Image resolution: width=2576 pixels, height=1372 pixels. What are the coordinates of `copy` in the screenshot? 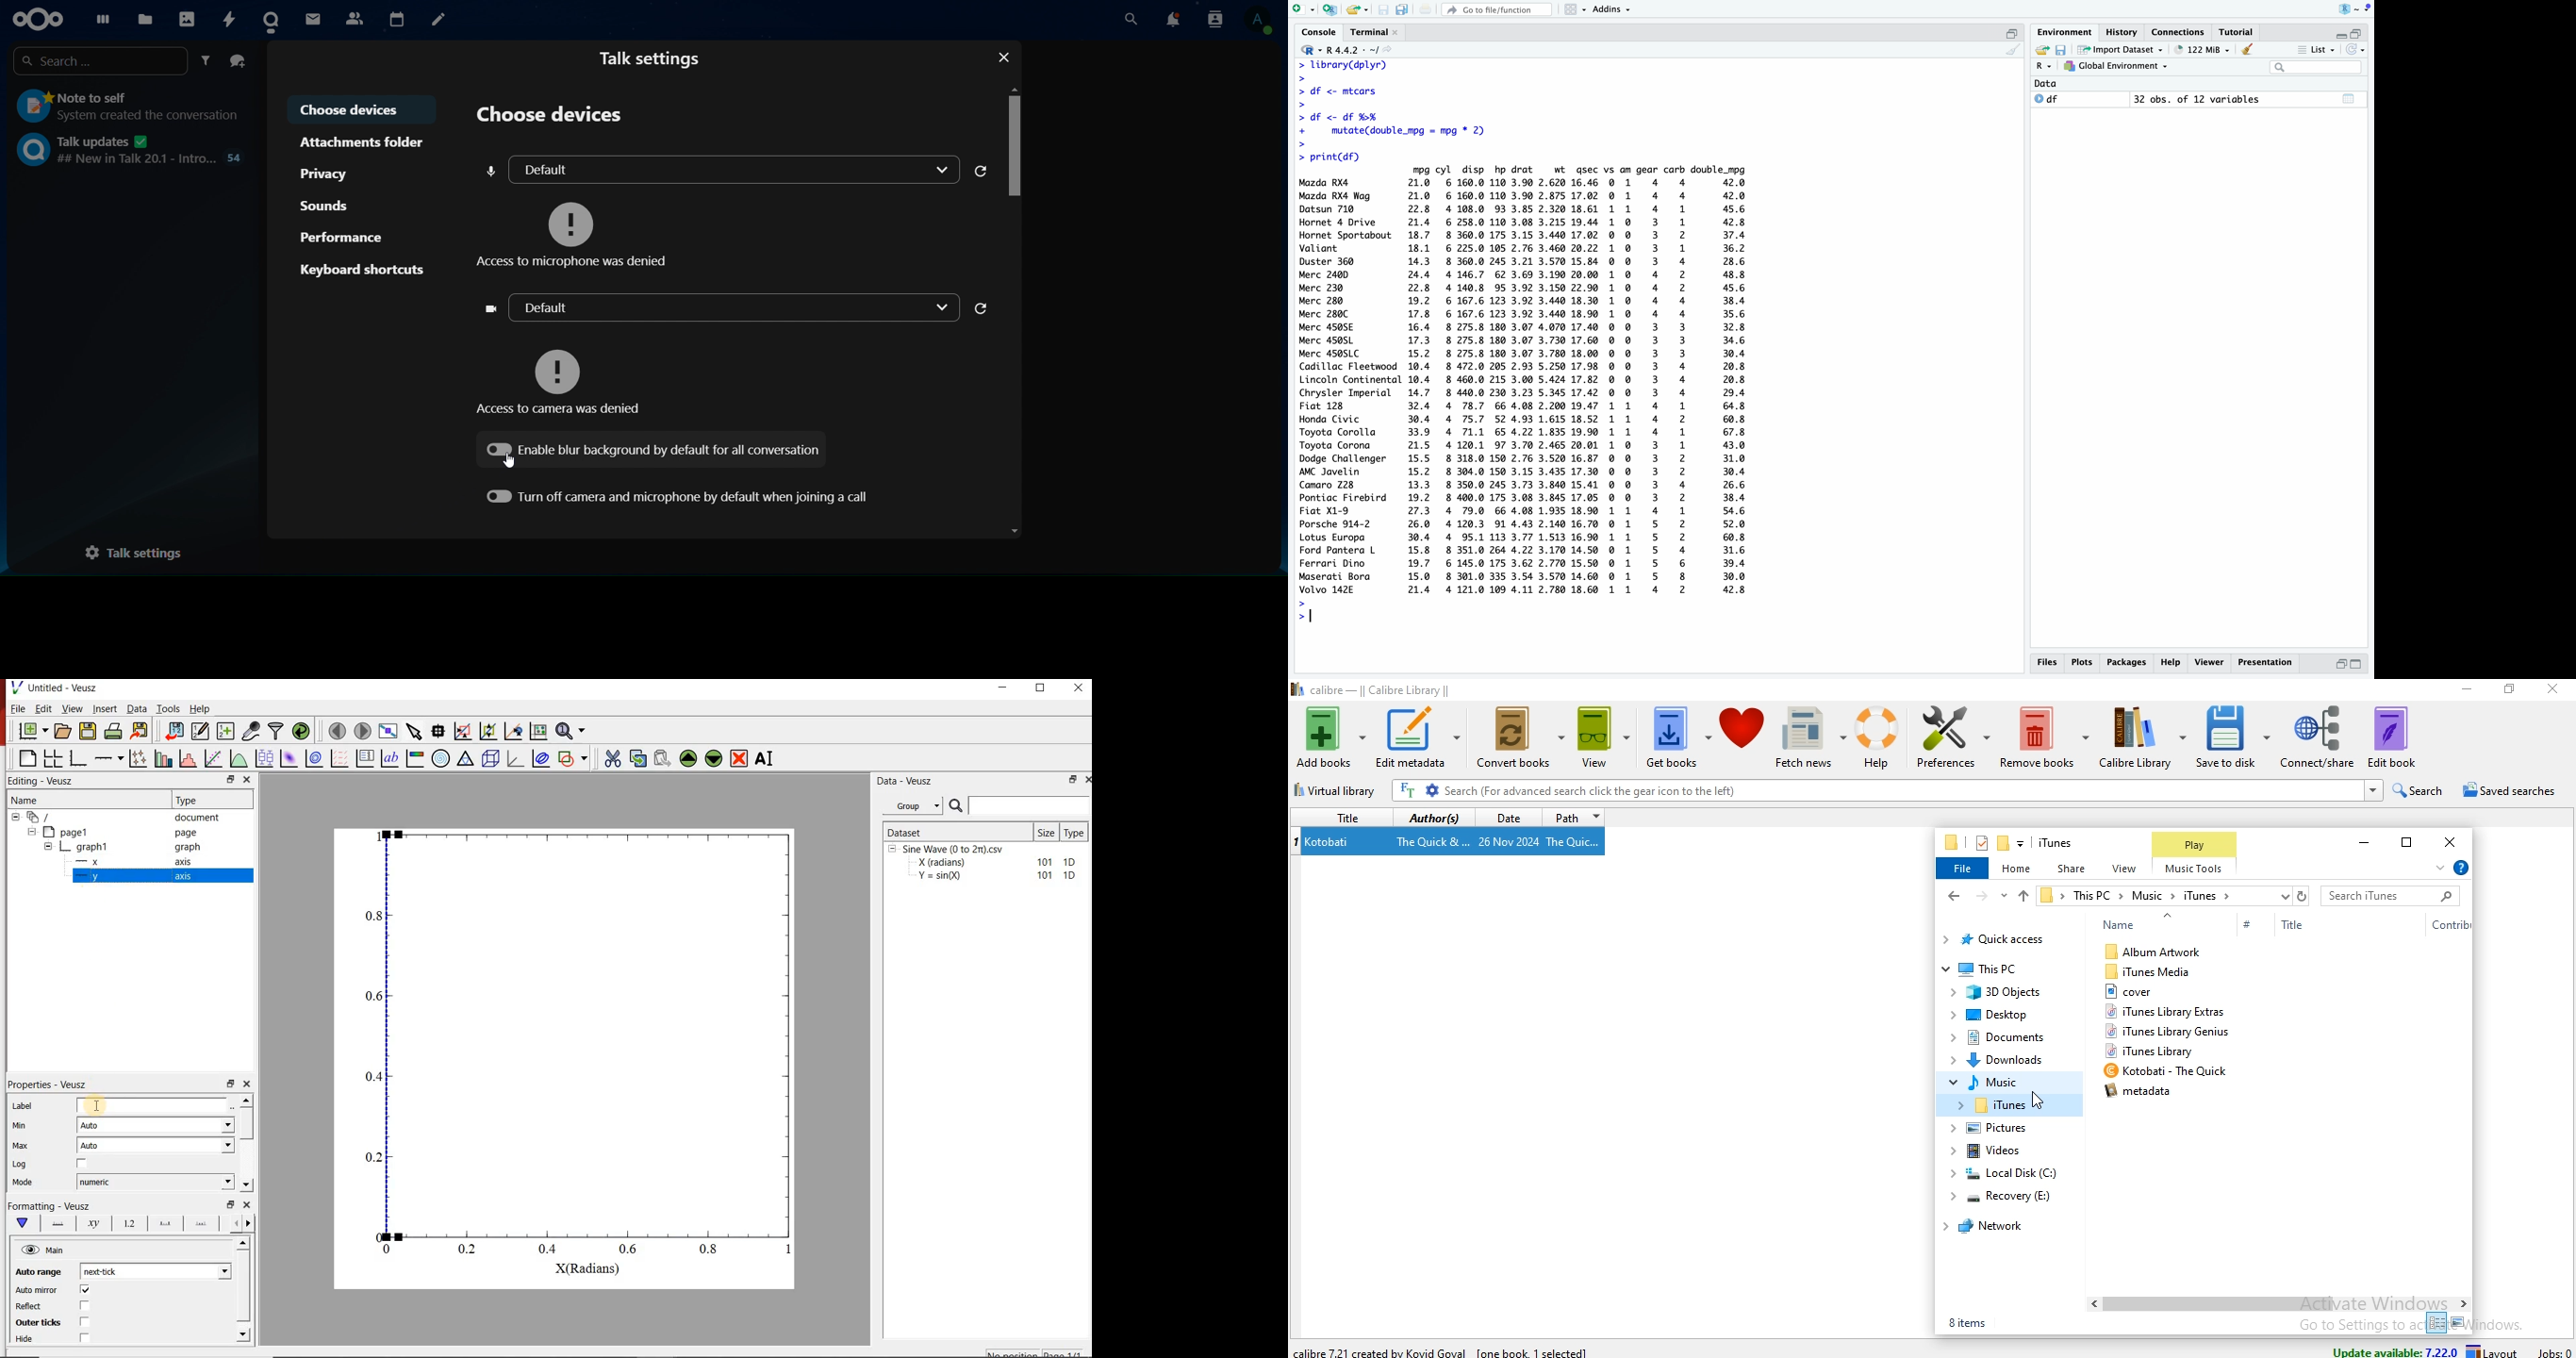 It's located at (1402, 9).